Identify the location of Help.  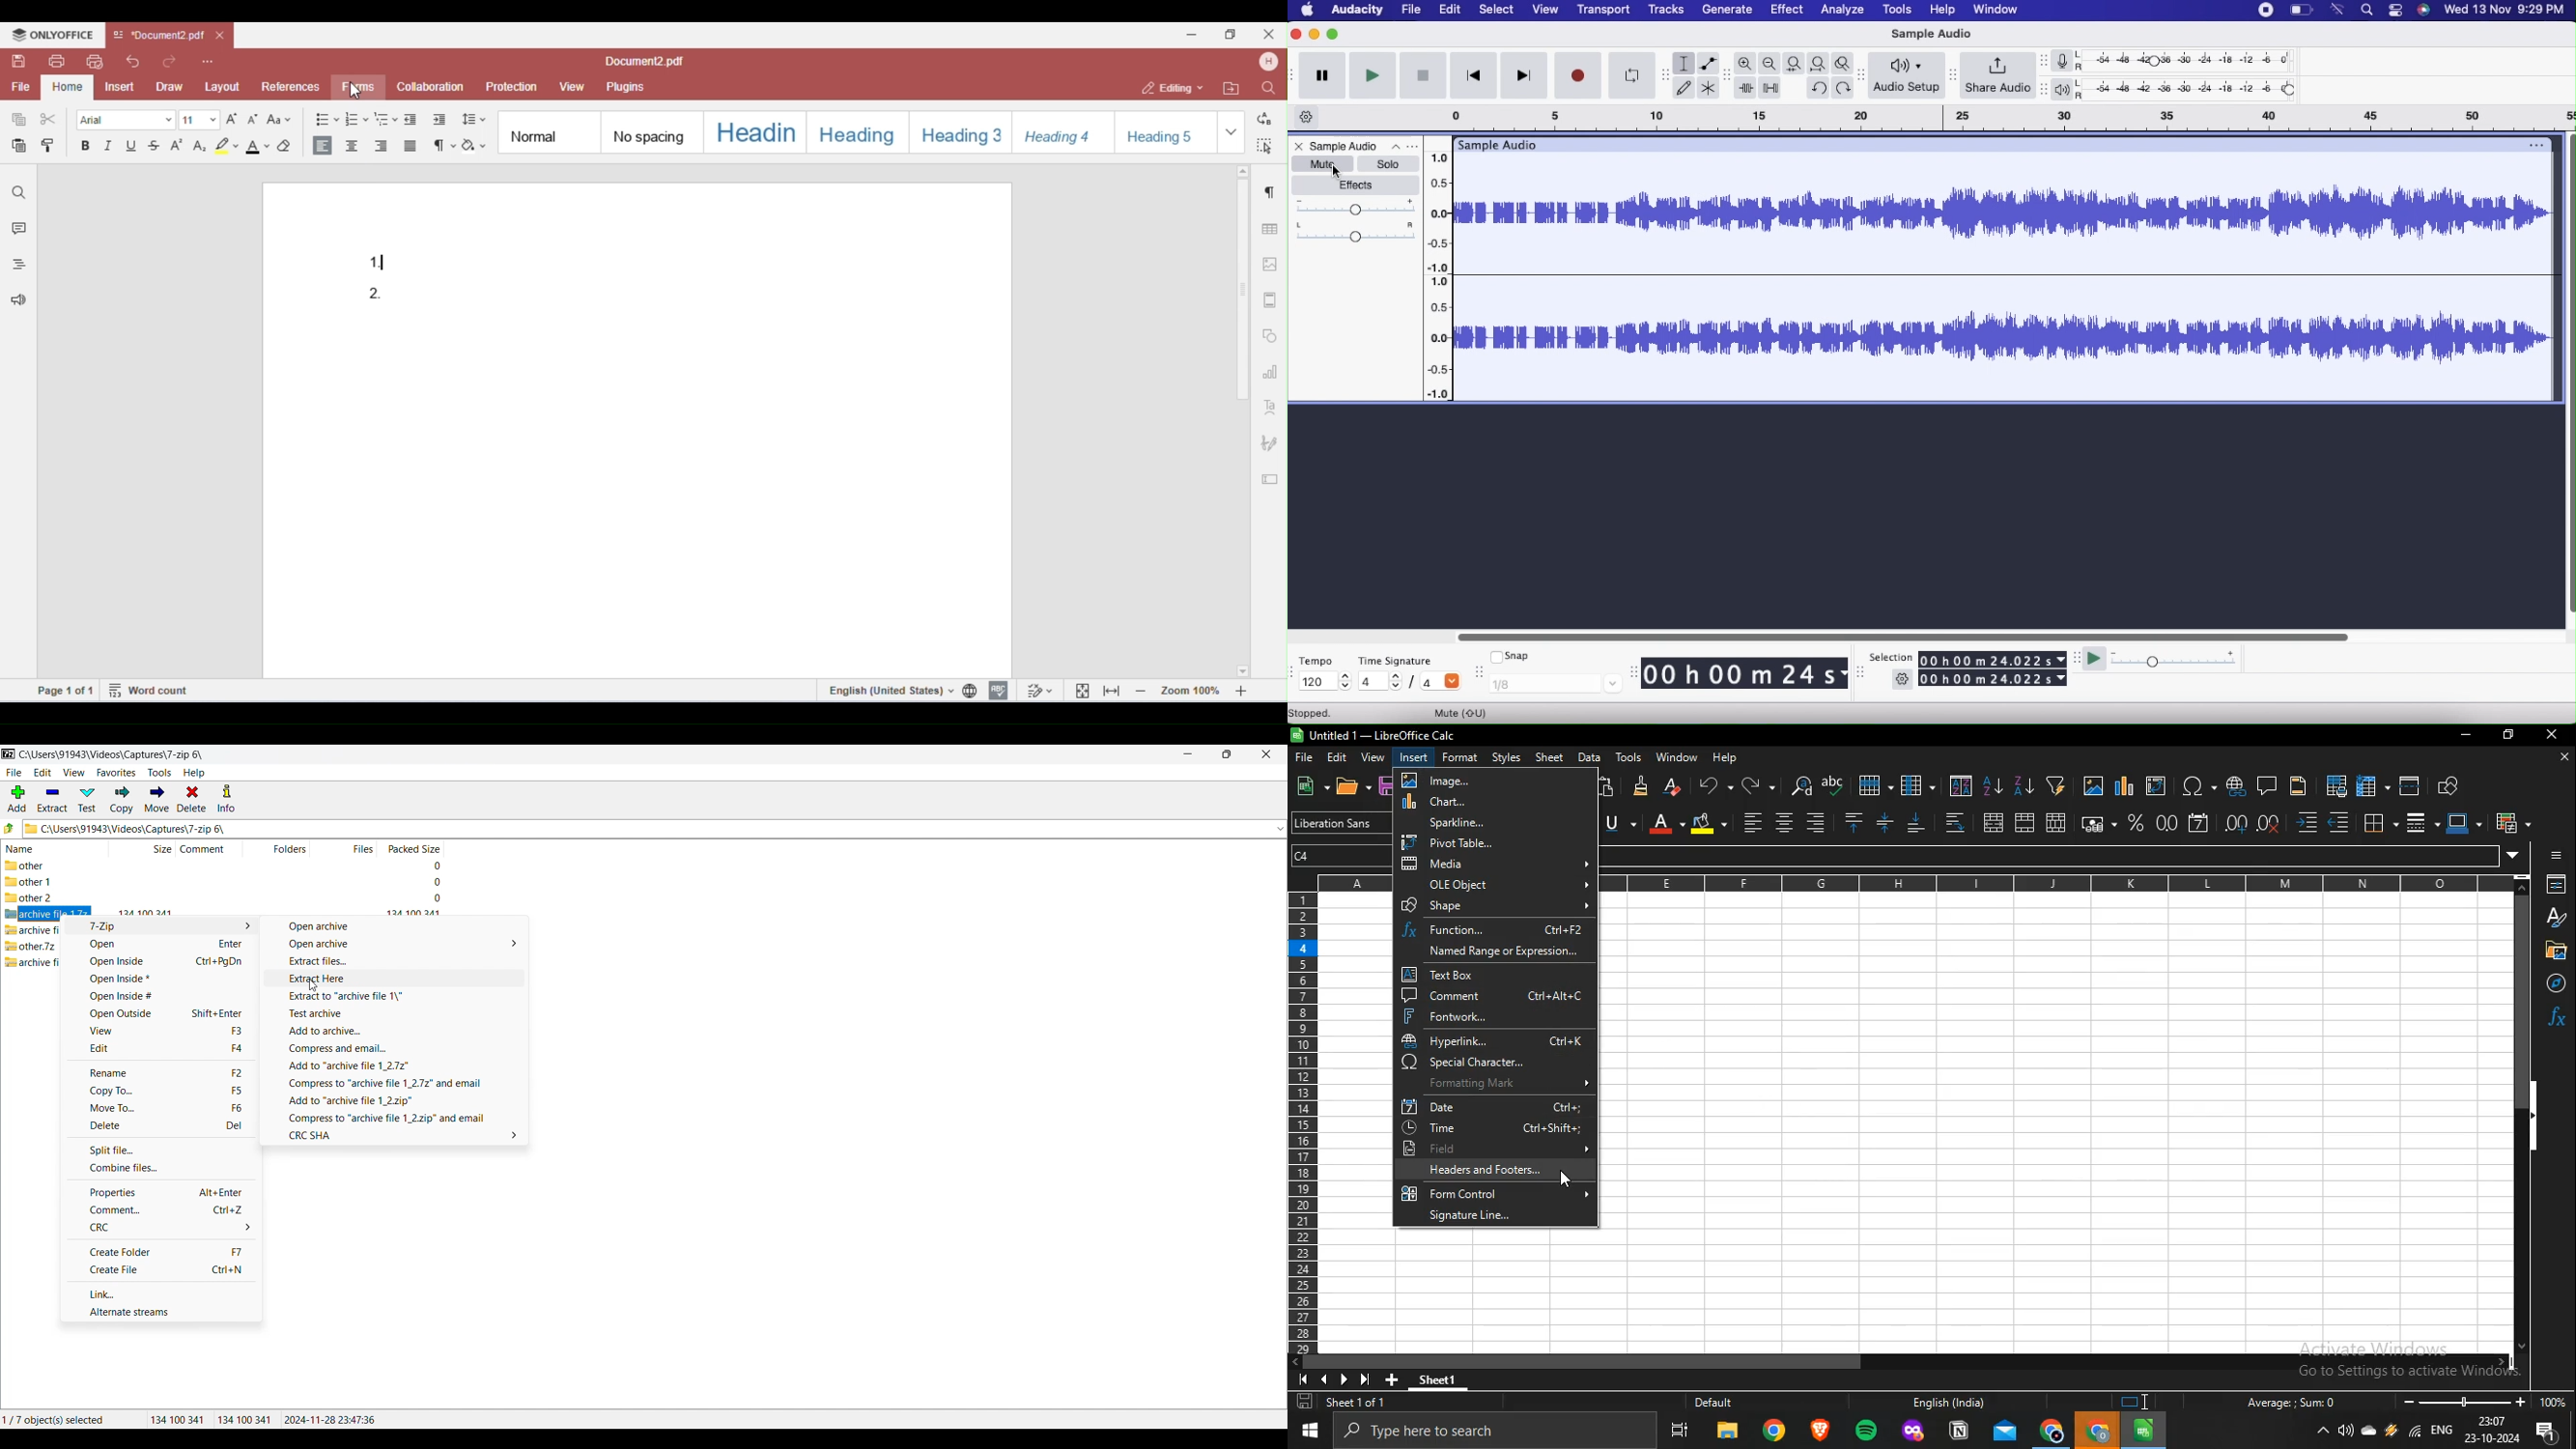
(1941, 9).